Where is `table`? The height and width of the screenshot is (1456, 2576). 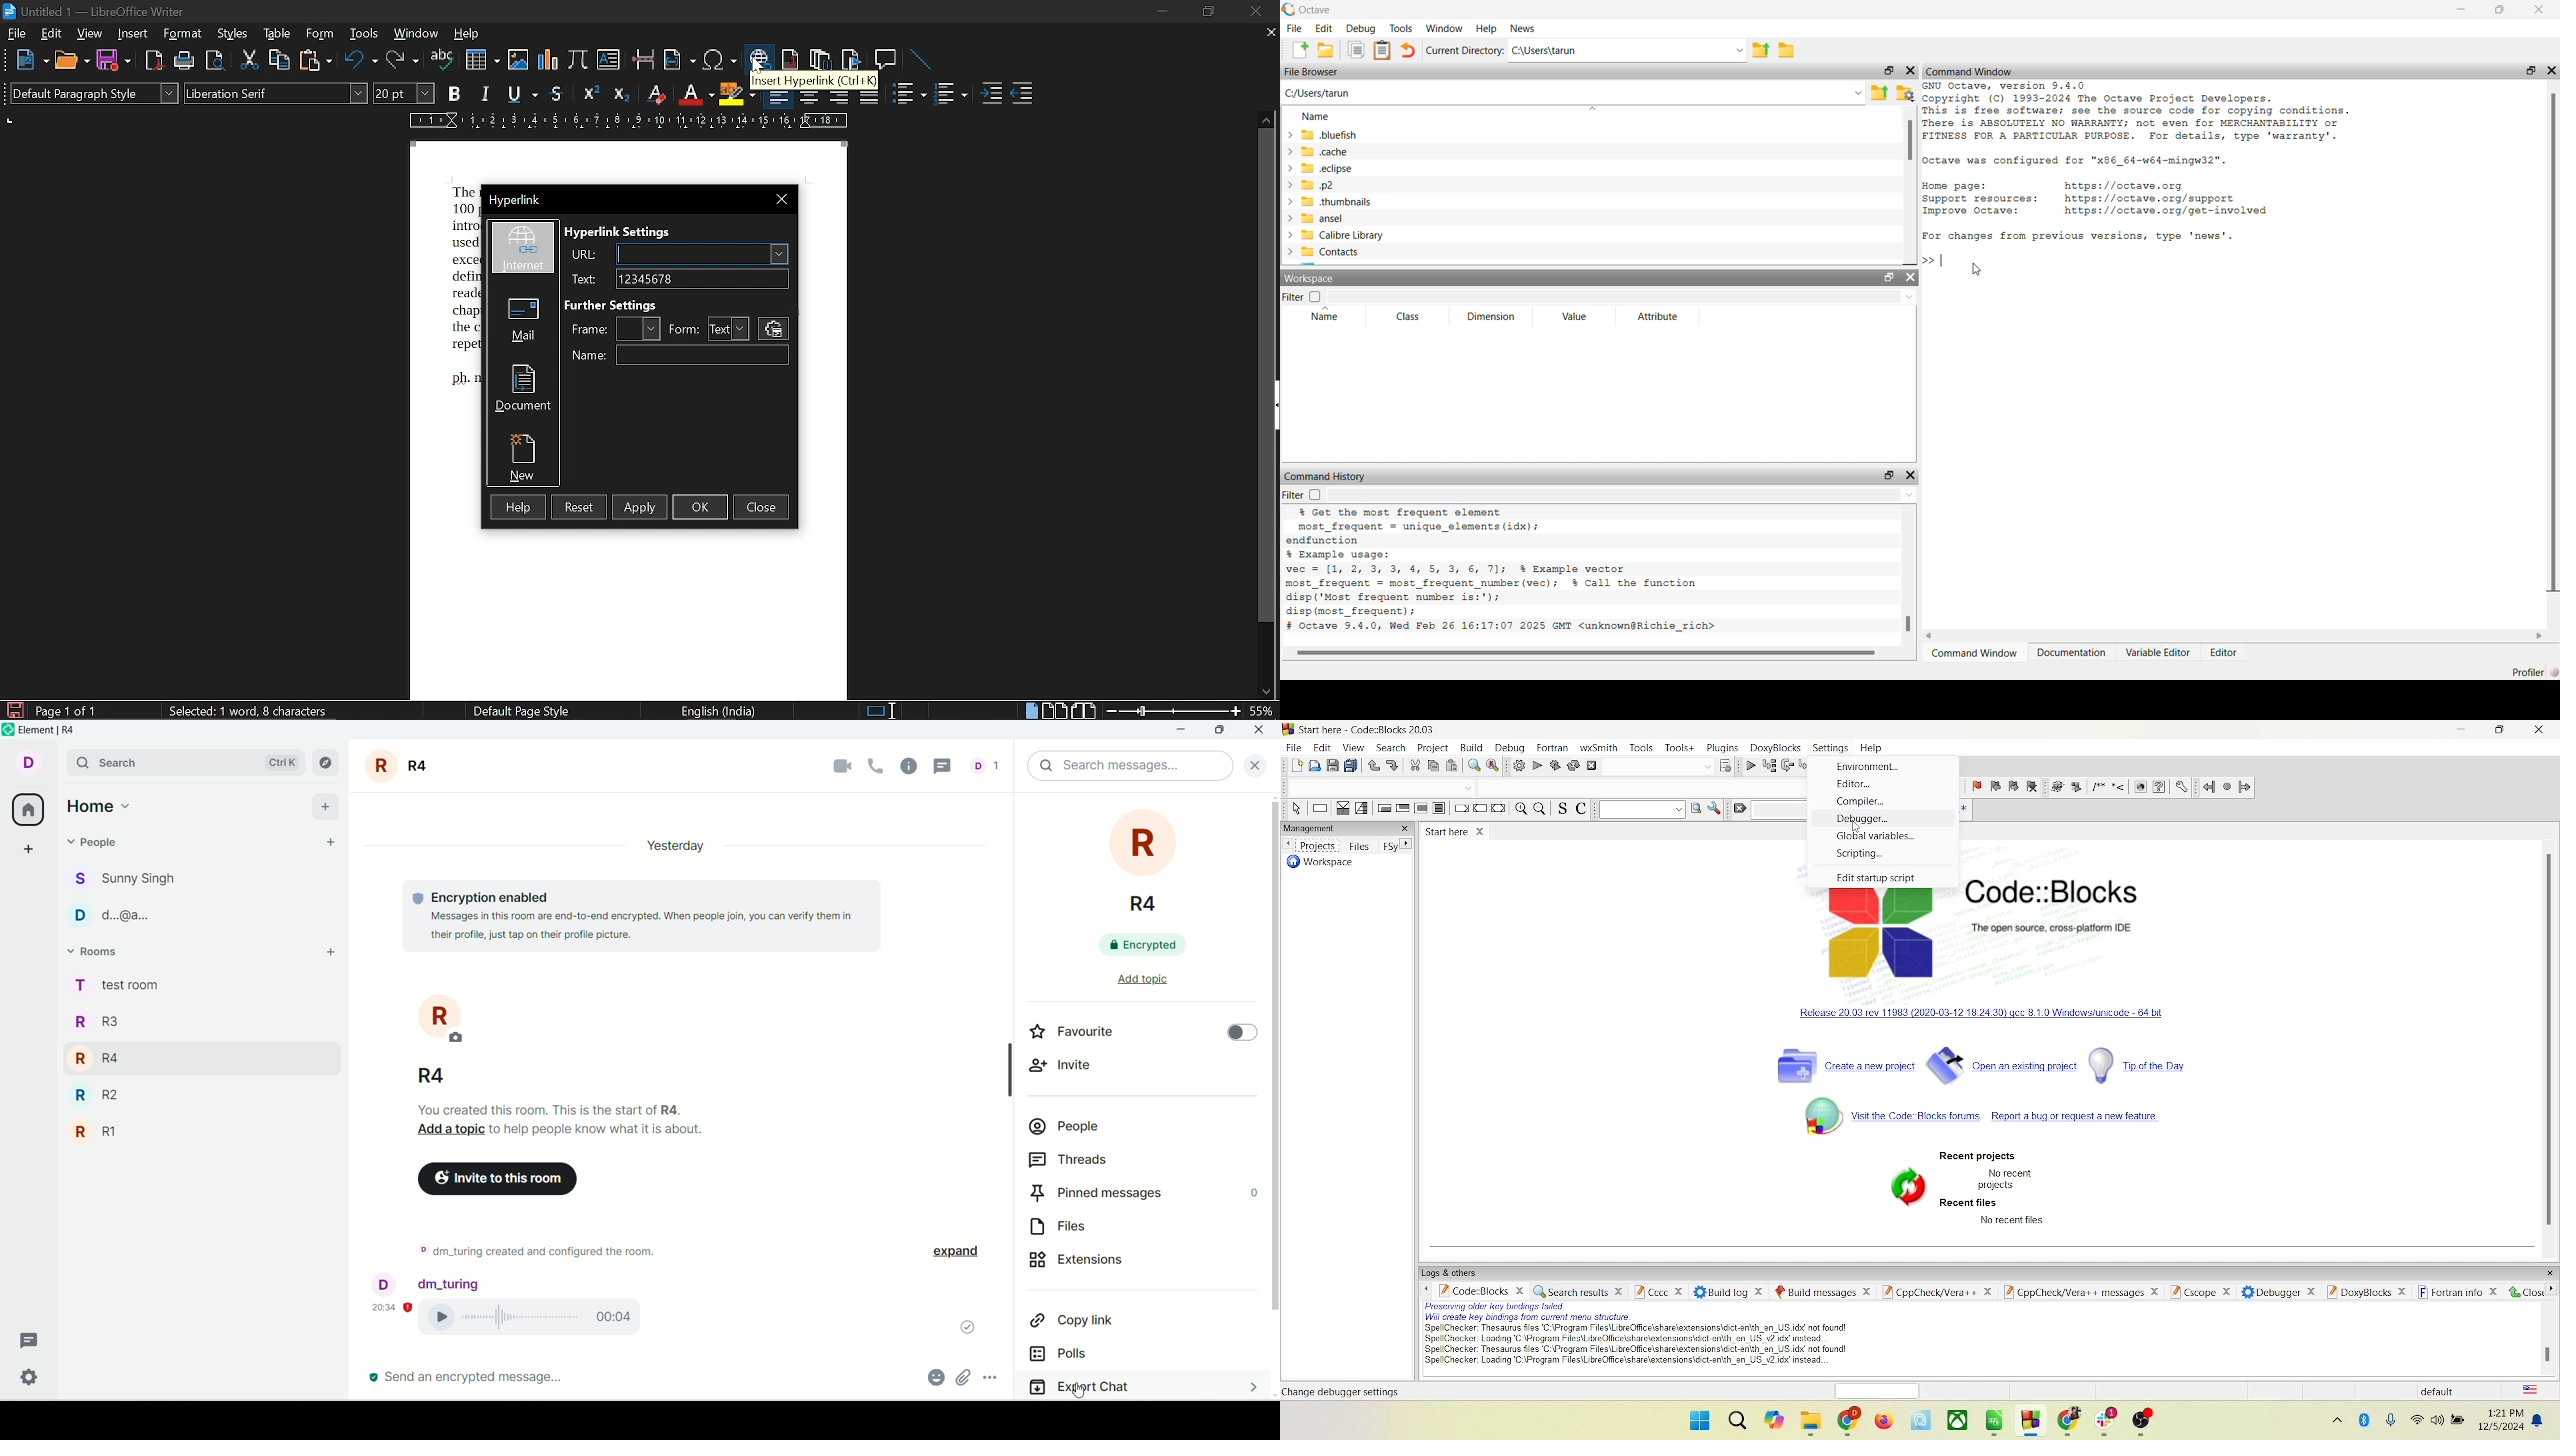
table is located at coordinates (278, 35).